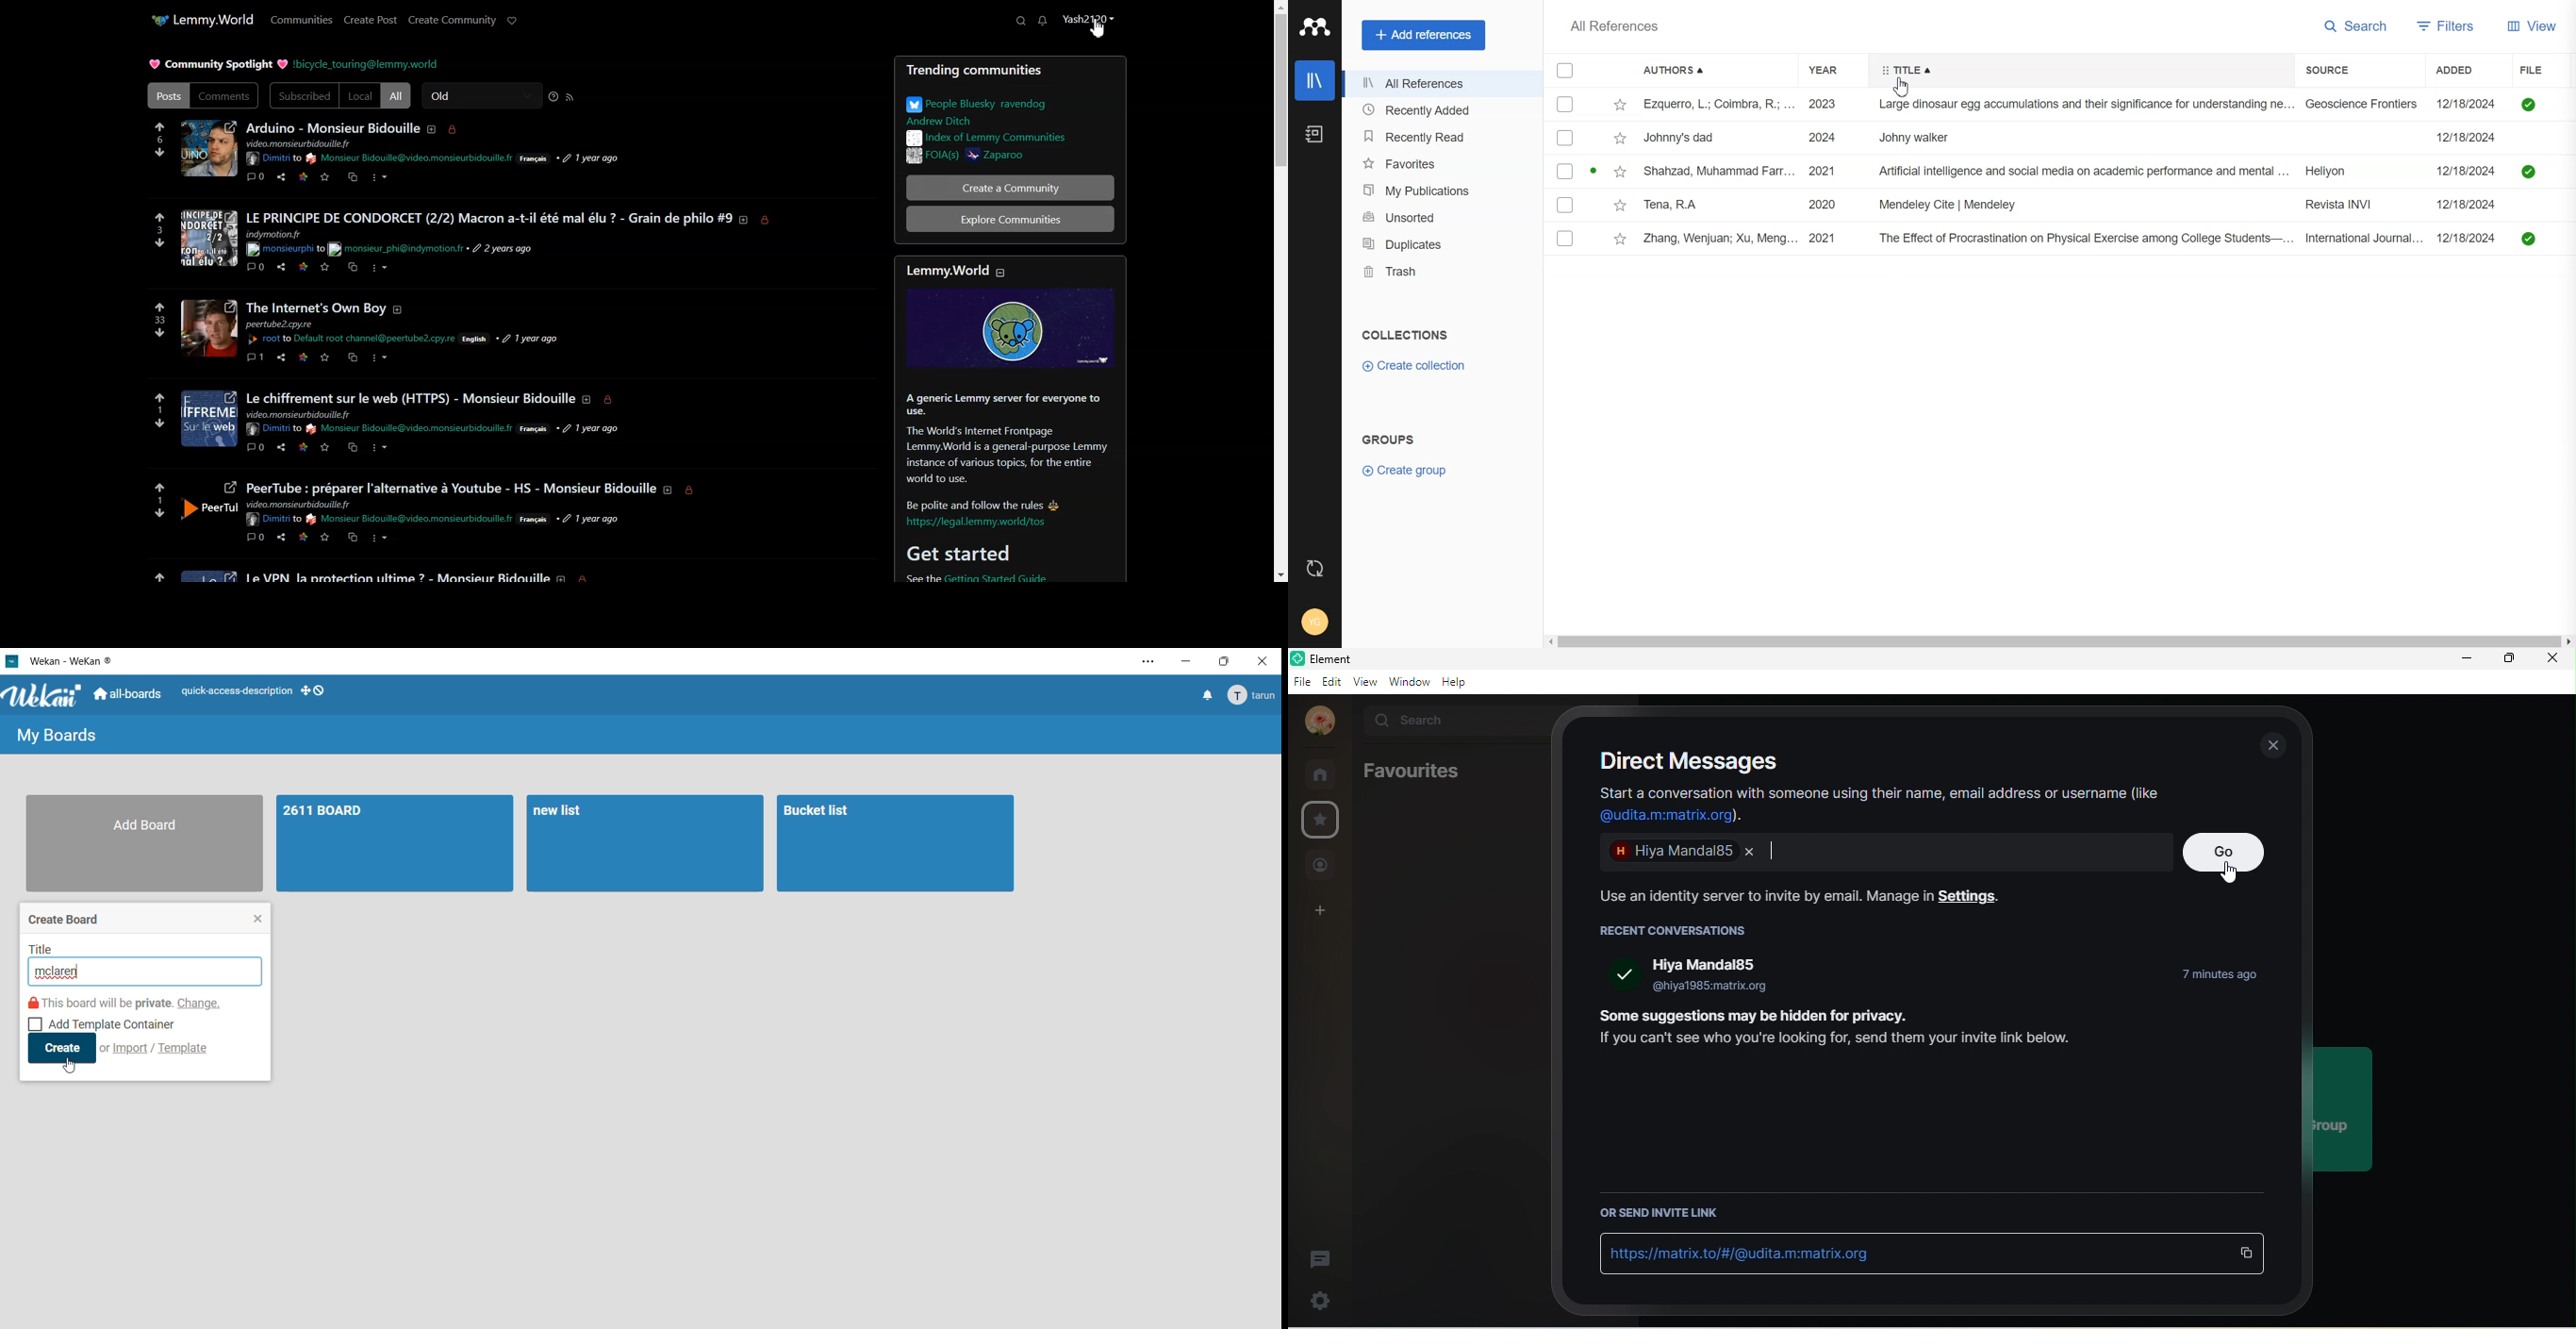 Image resolution: width=2576 pixels, height=1344 pixels. What do you see at coordinates (1679, 930) in the screenshot?
I see `recent conversations` at bounding box center [1679, 930].